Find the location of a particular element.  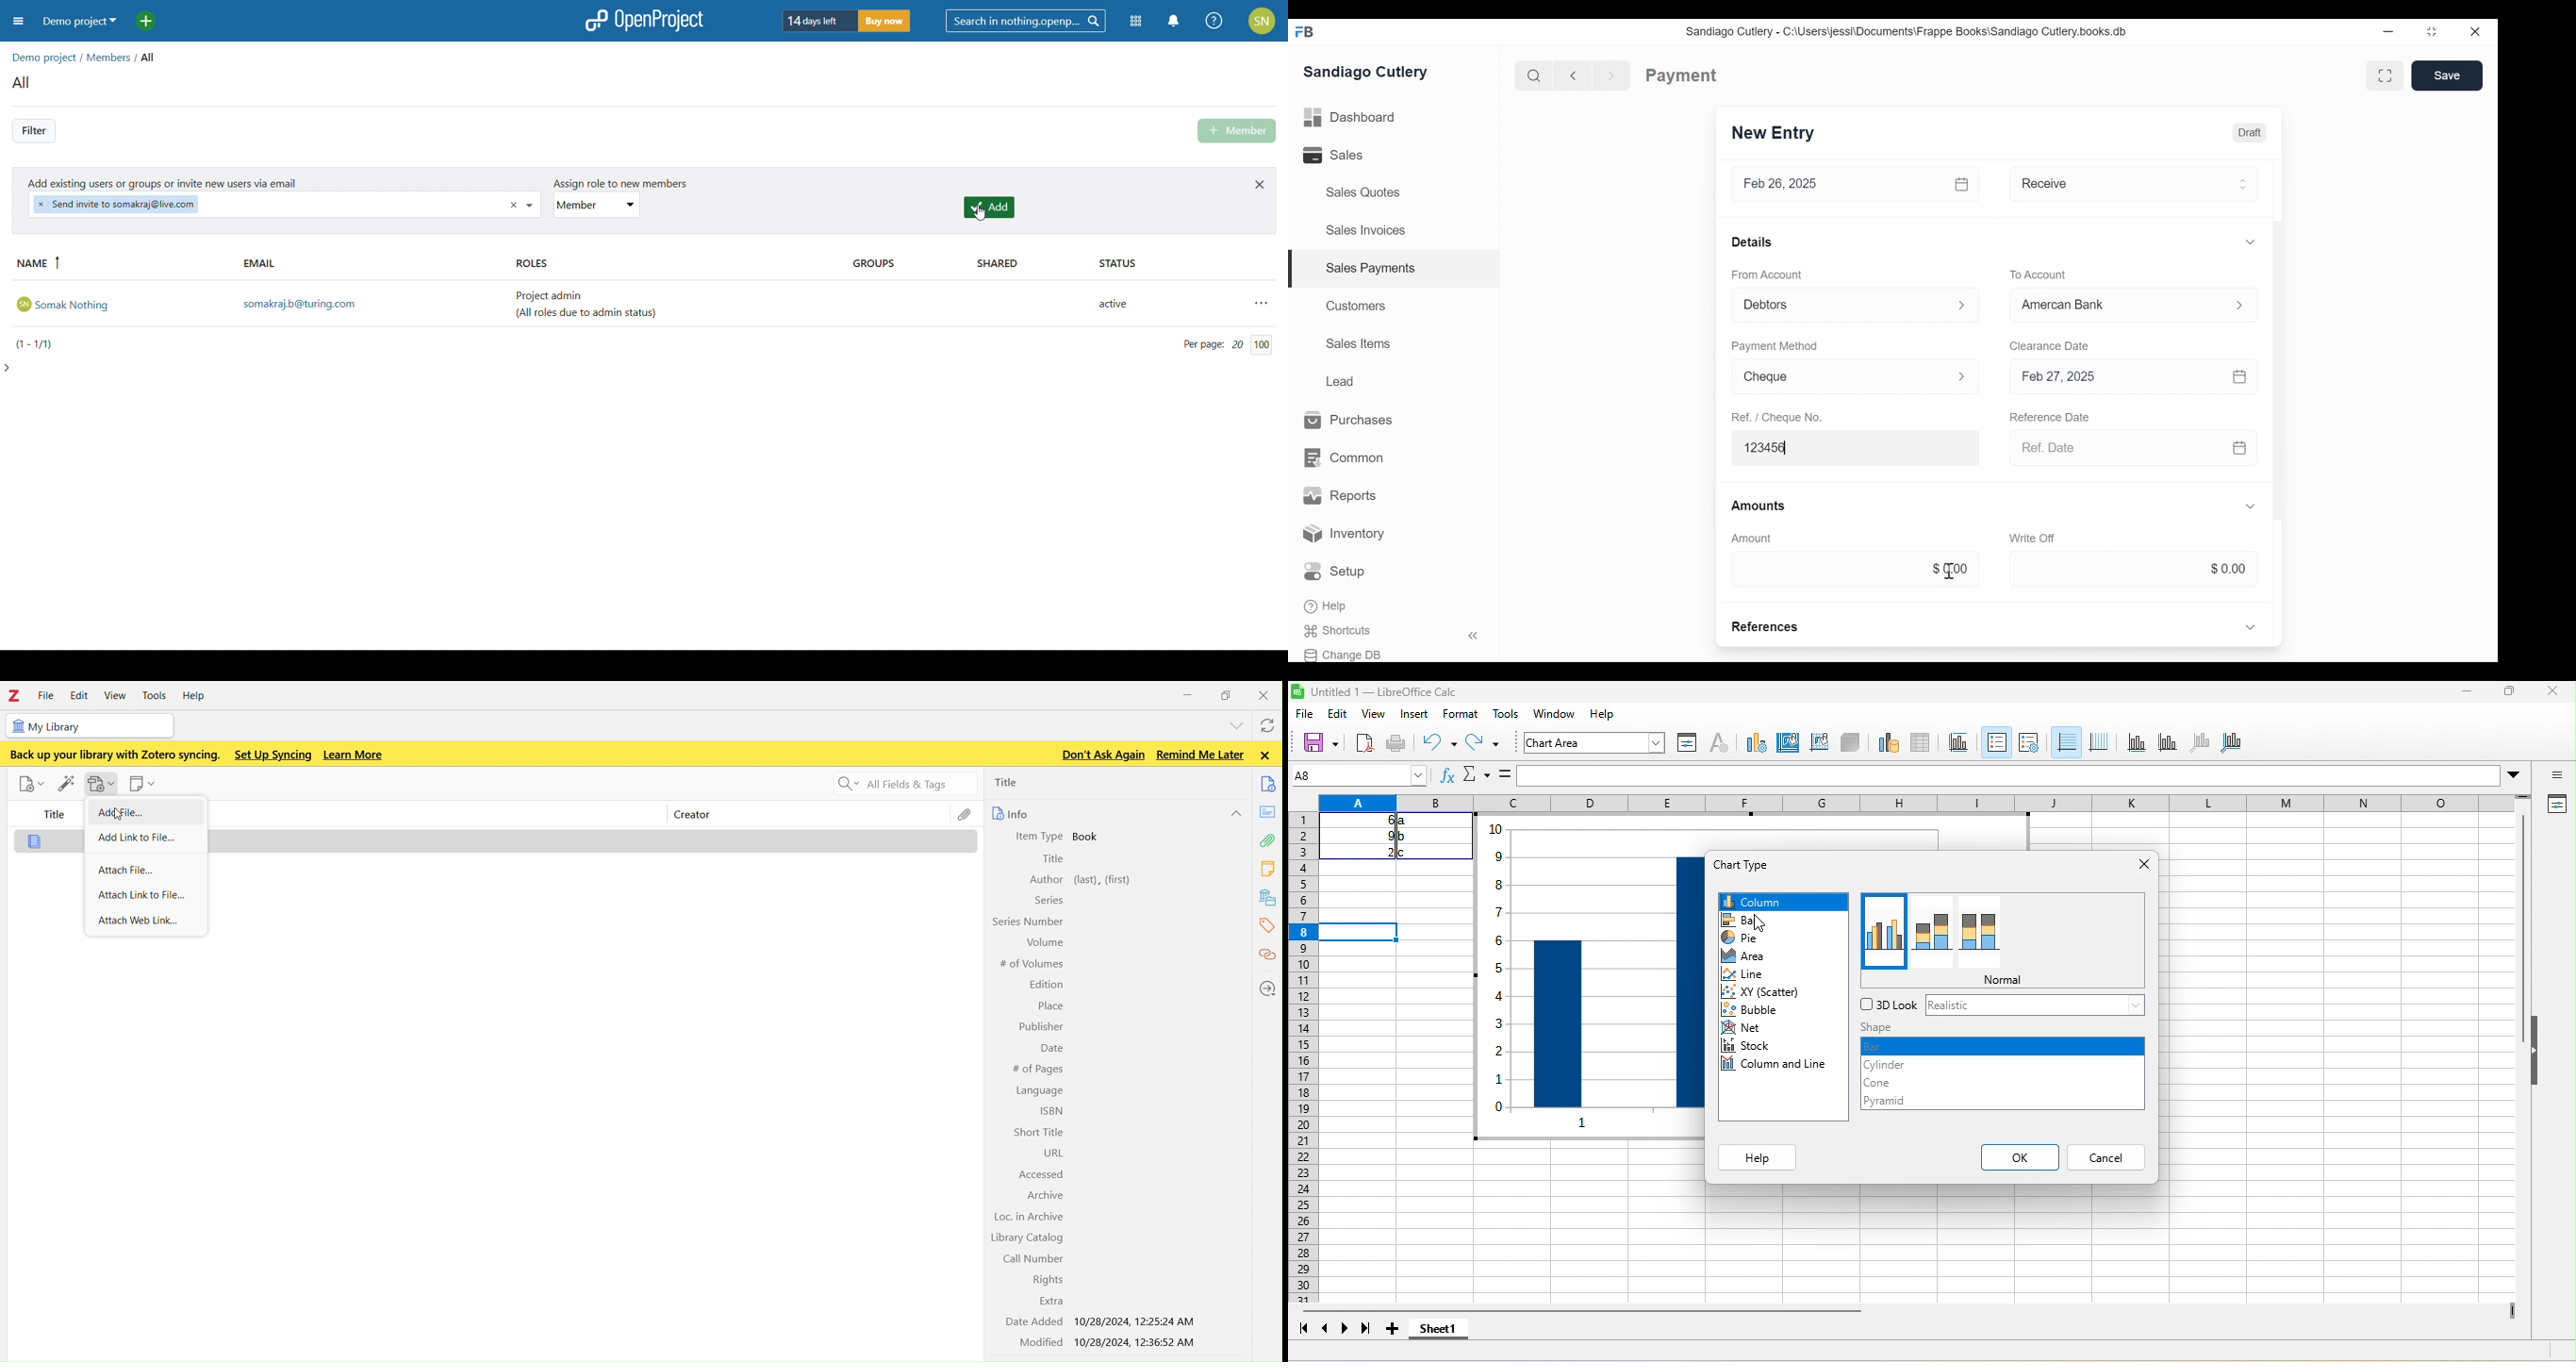

rows is located at coordinates (1306, 1078).